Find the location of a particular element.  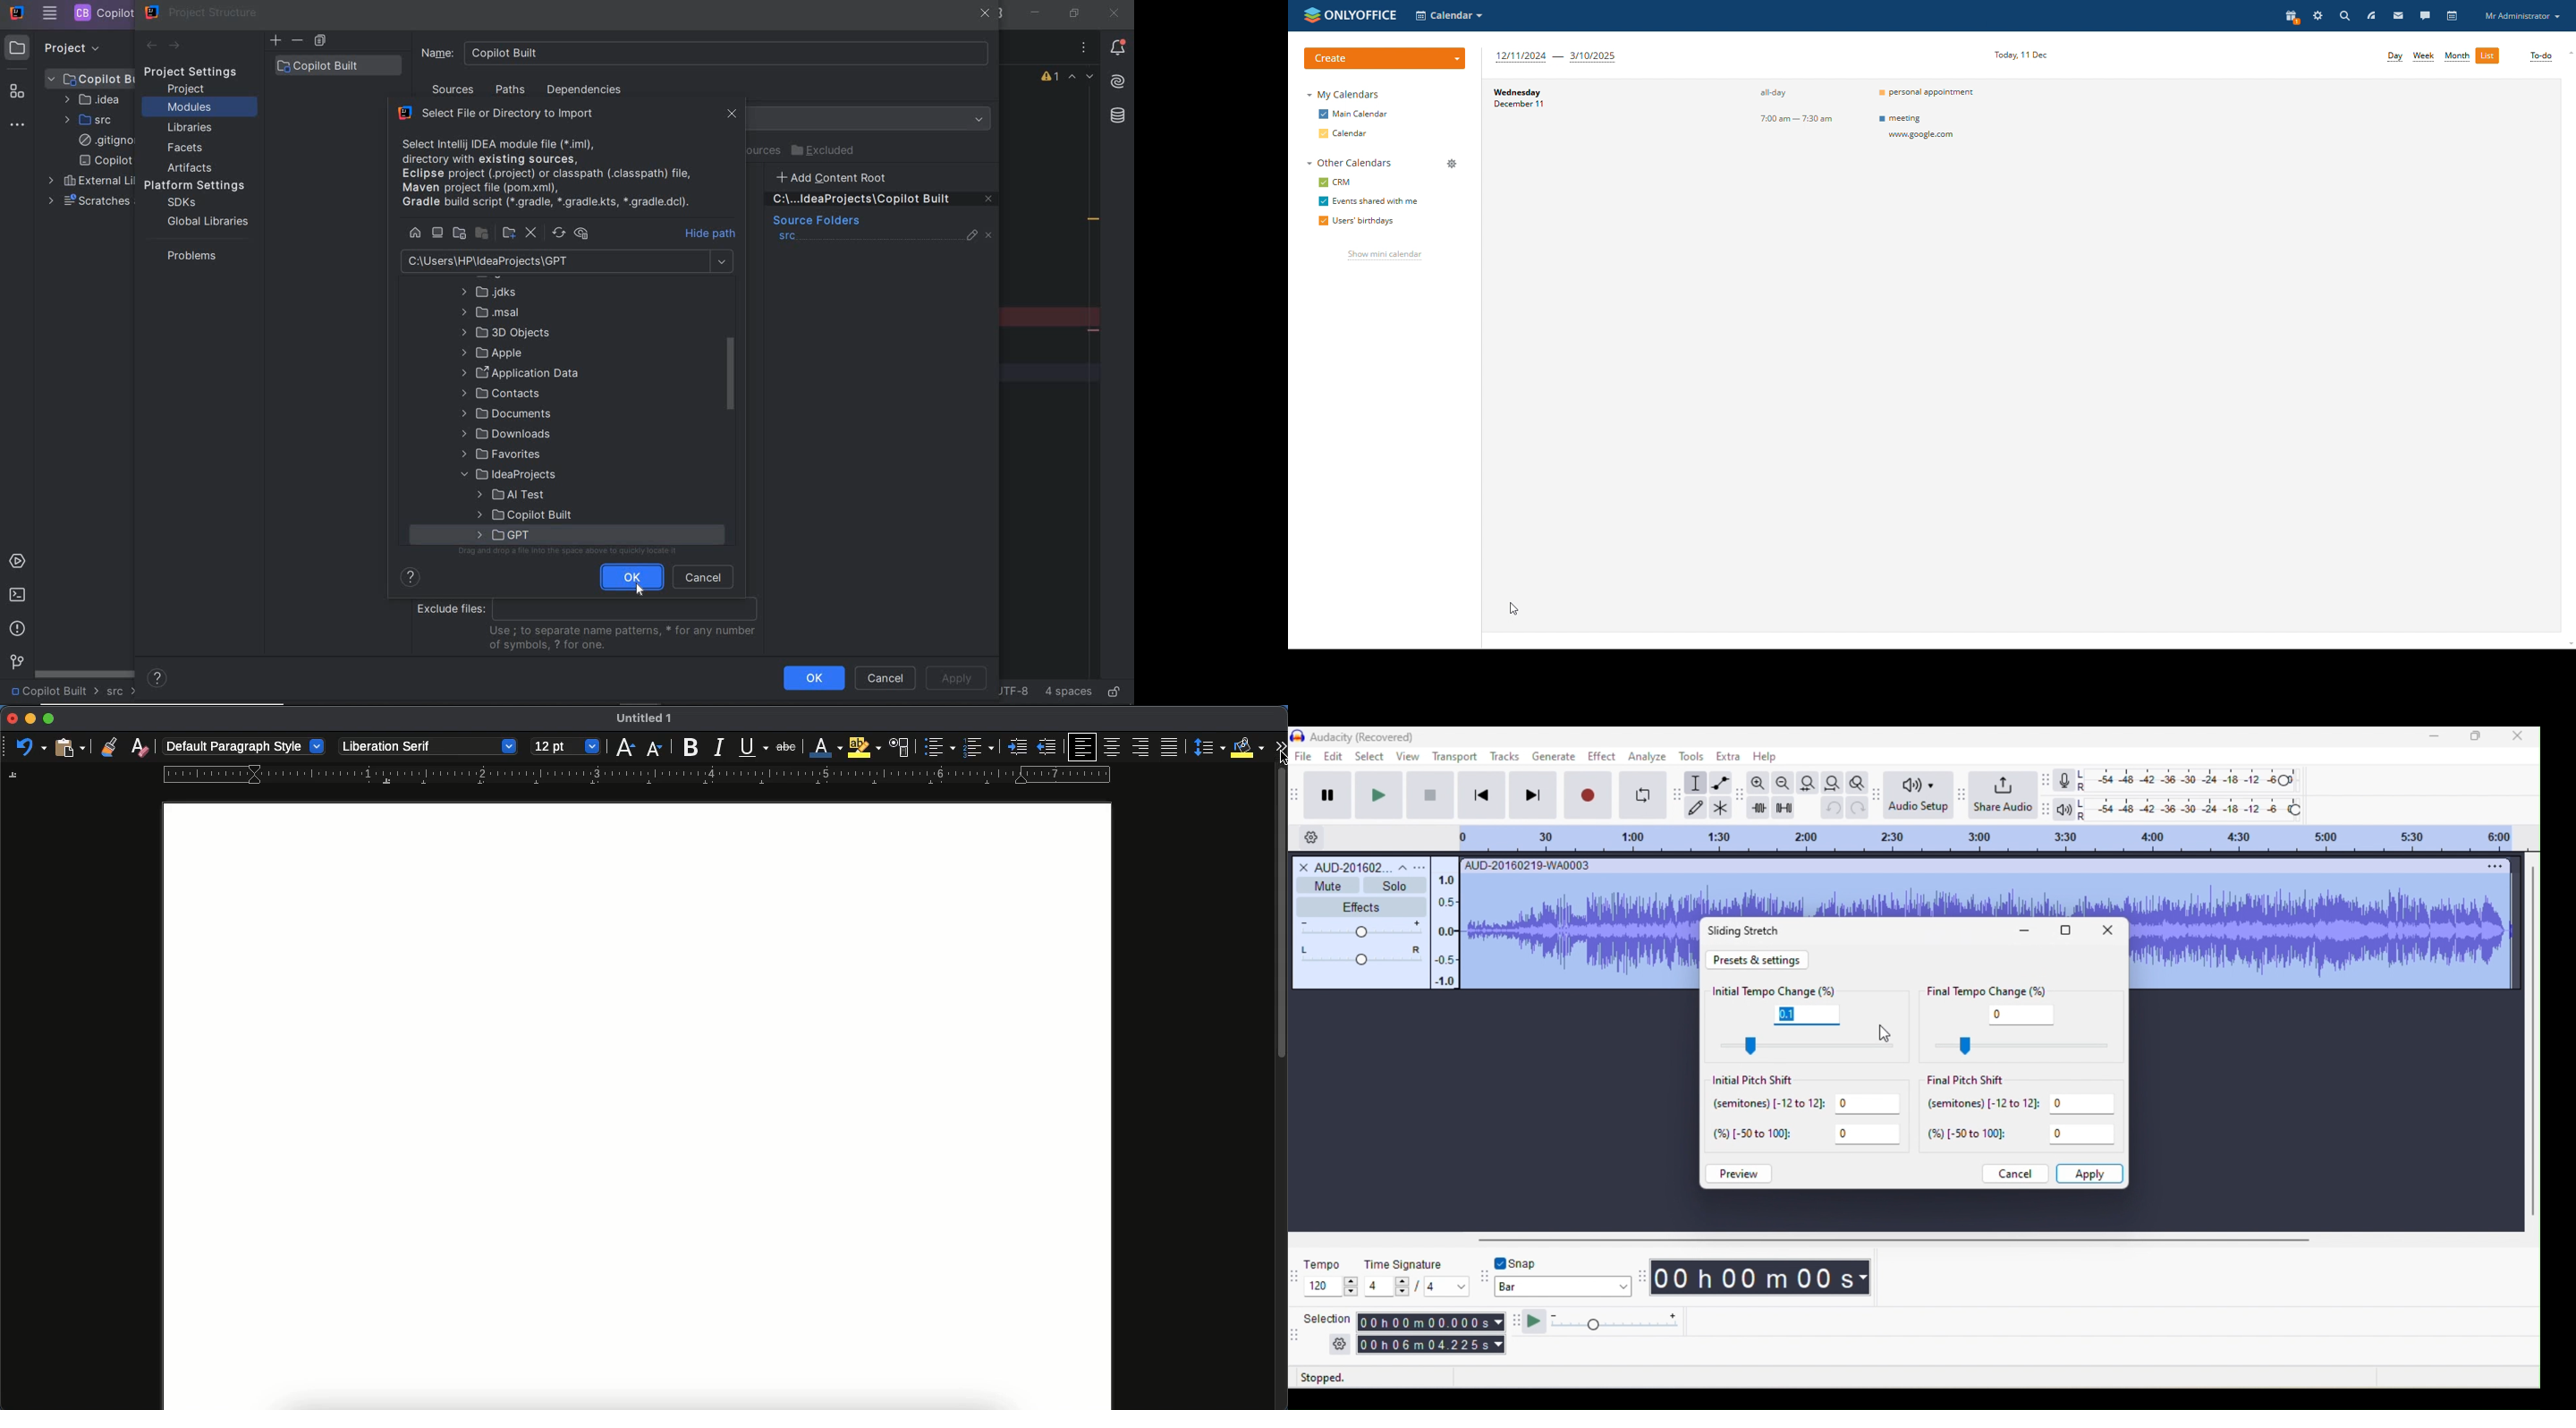

semitones is located at coordinates (1807, 1106).